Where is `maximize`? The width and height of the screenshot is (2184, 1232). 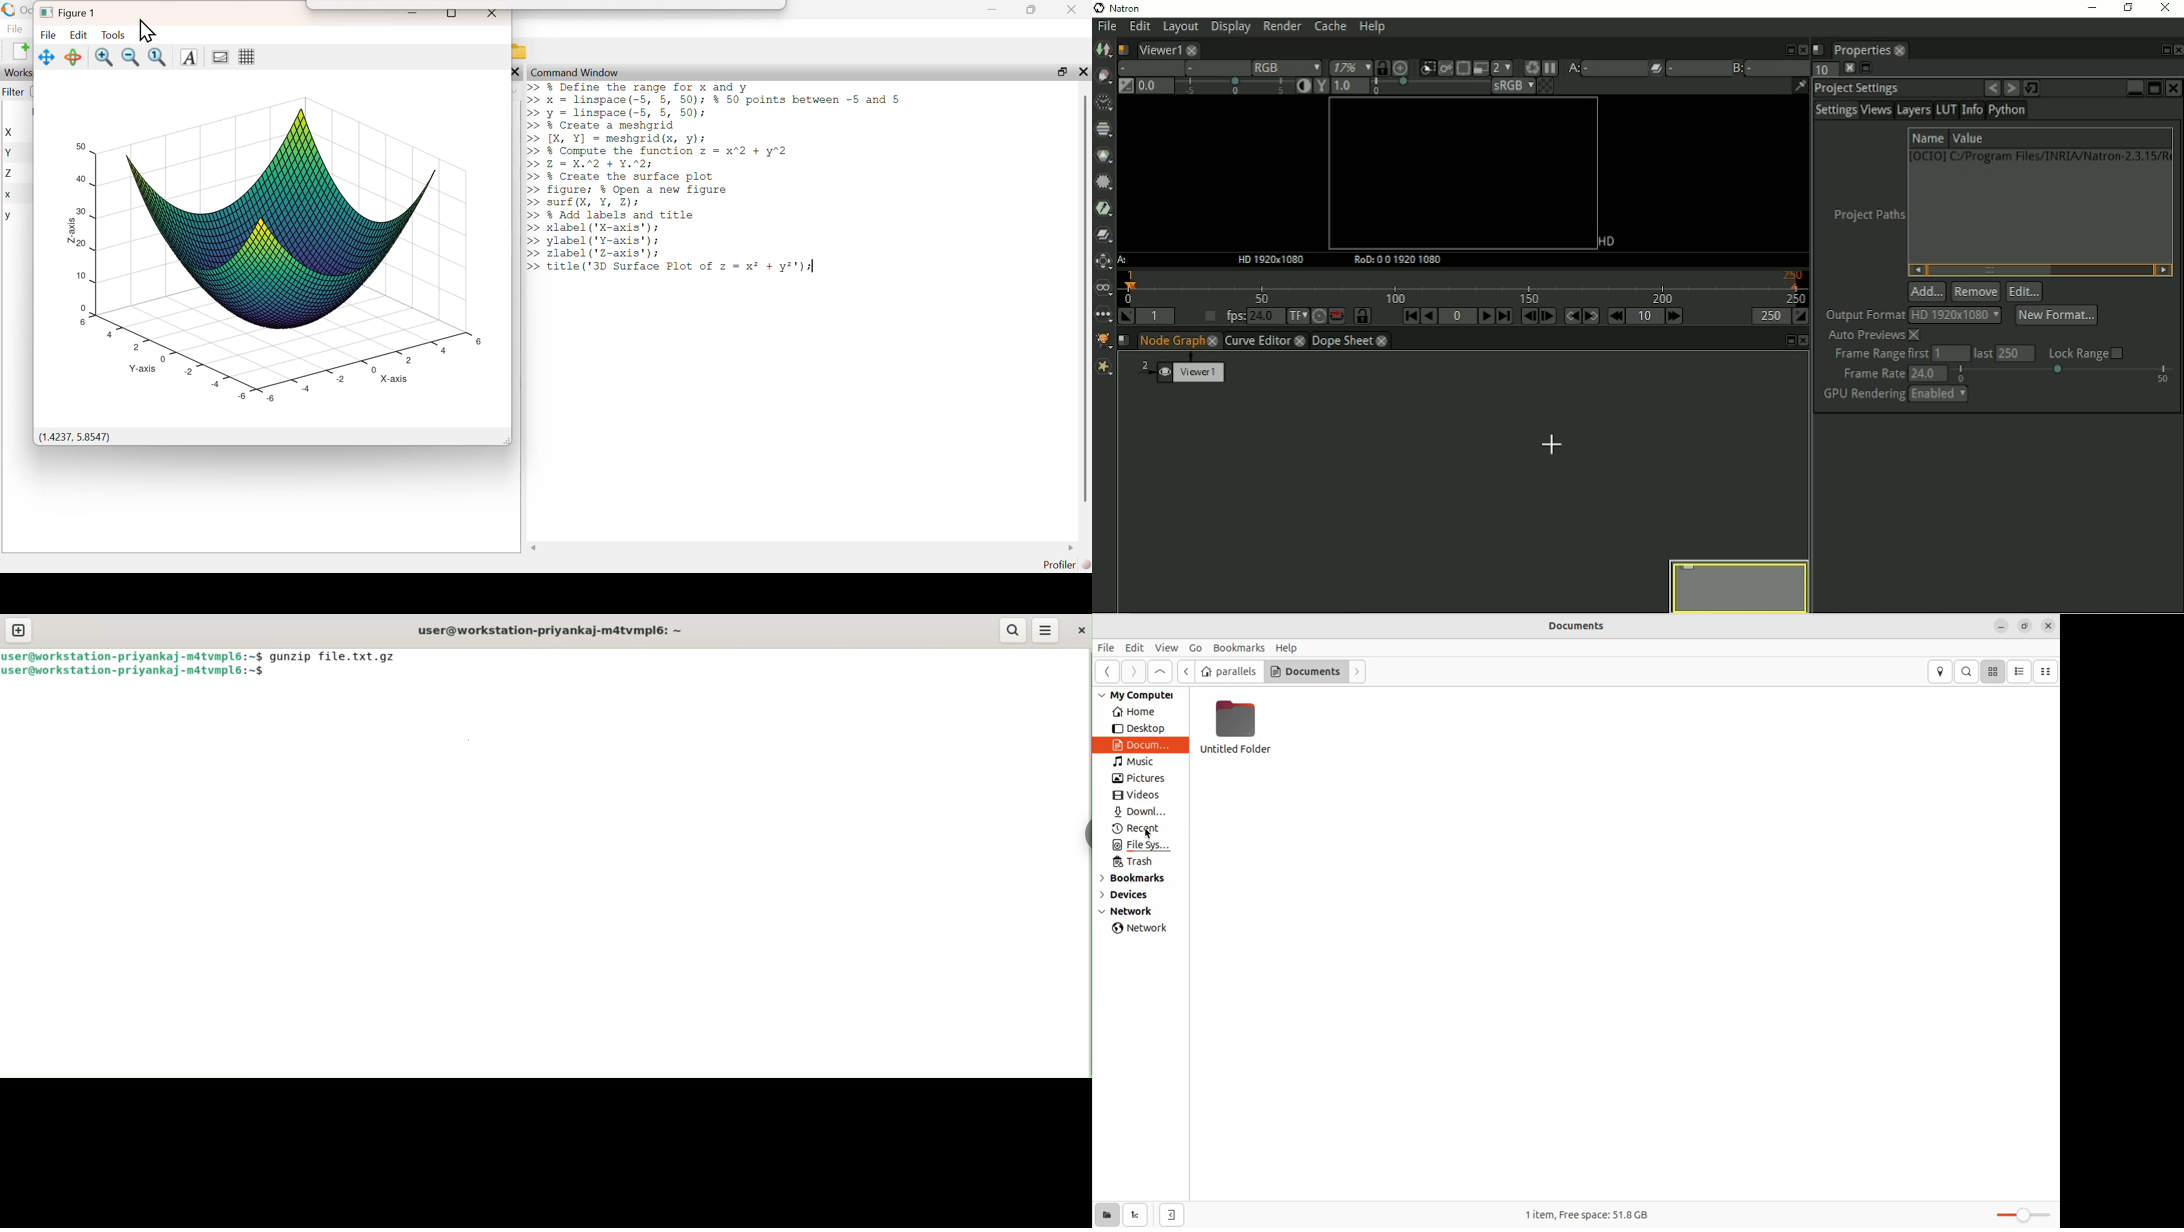 maximize is located at coordinates (1061, 71).